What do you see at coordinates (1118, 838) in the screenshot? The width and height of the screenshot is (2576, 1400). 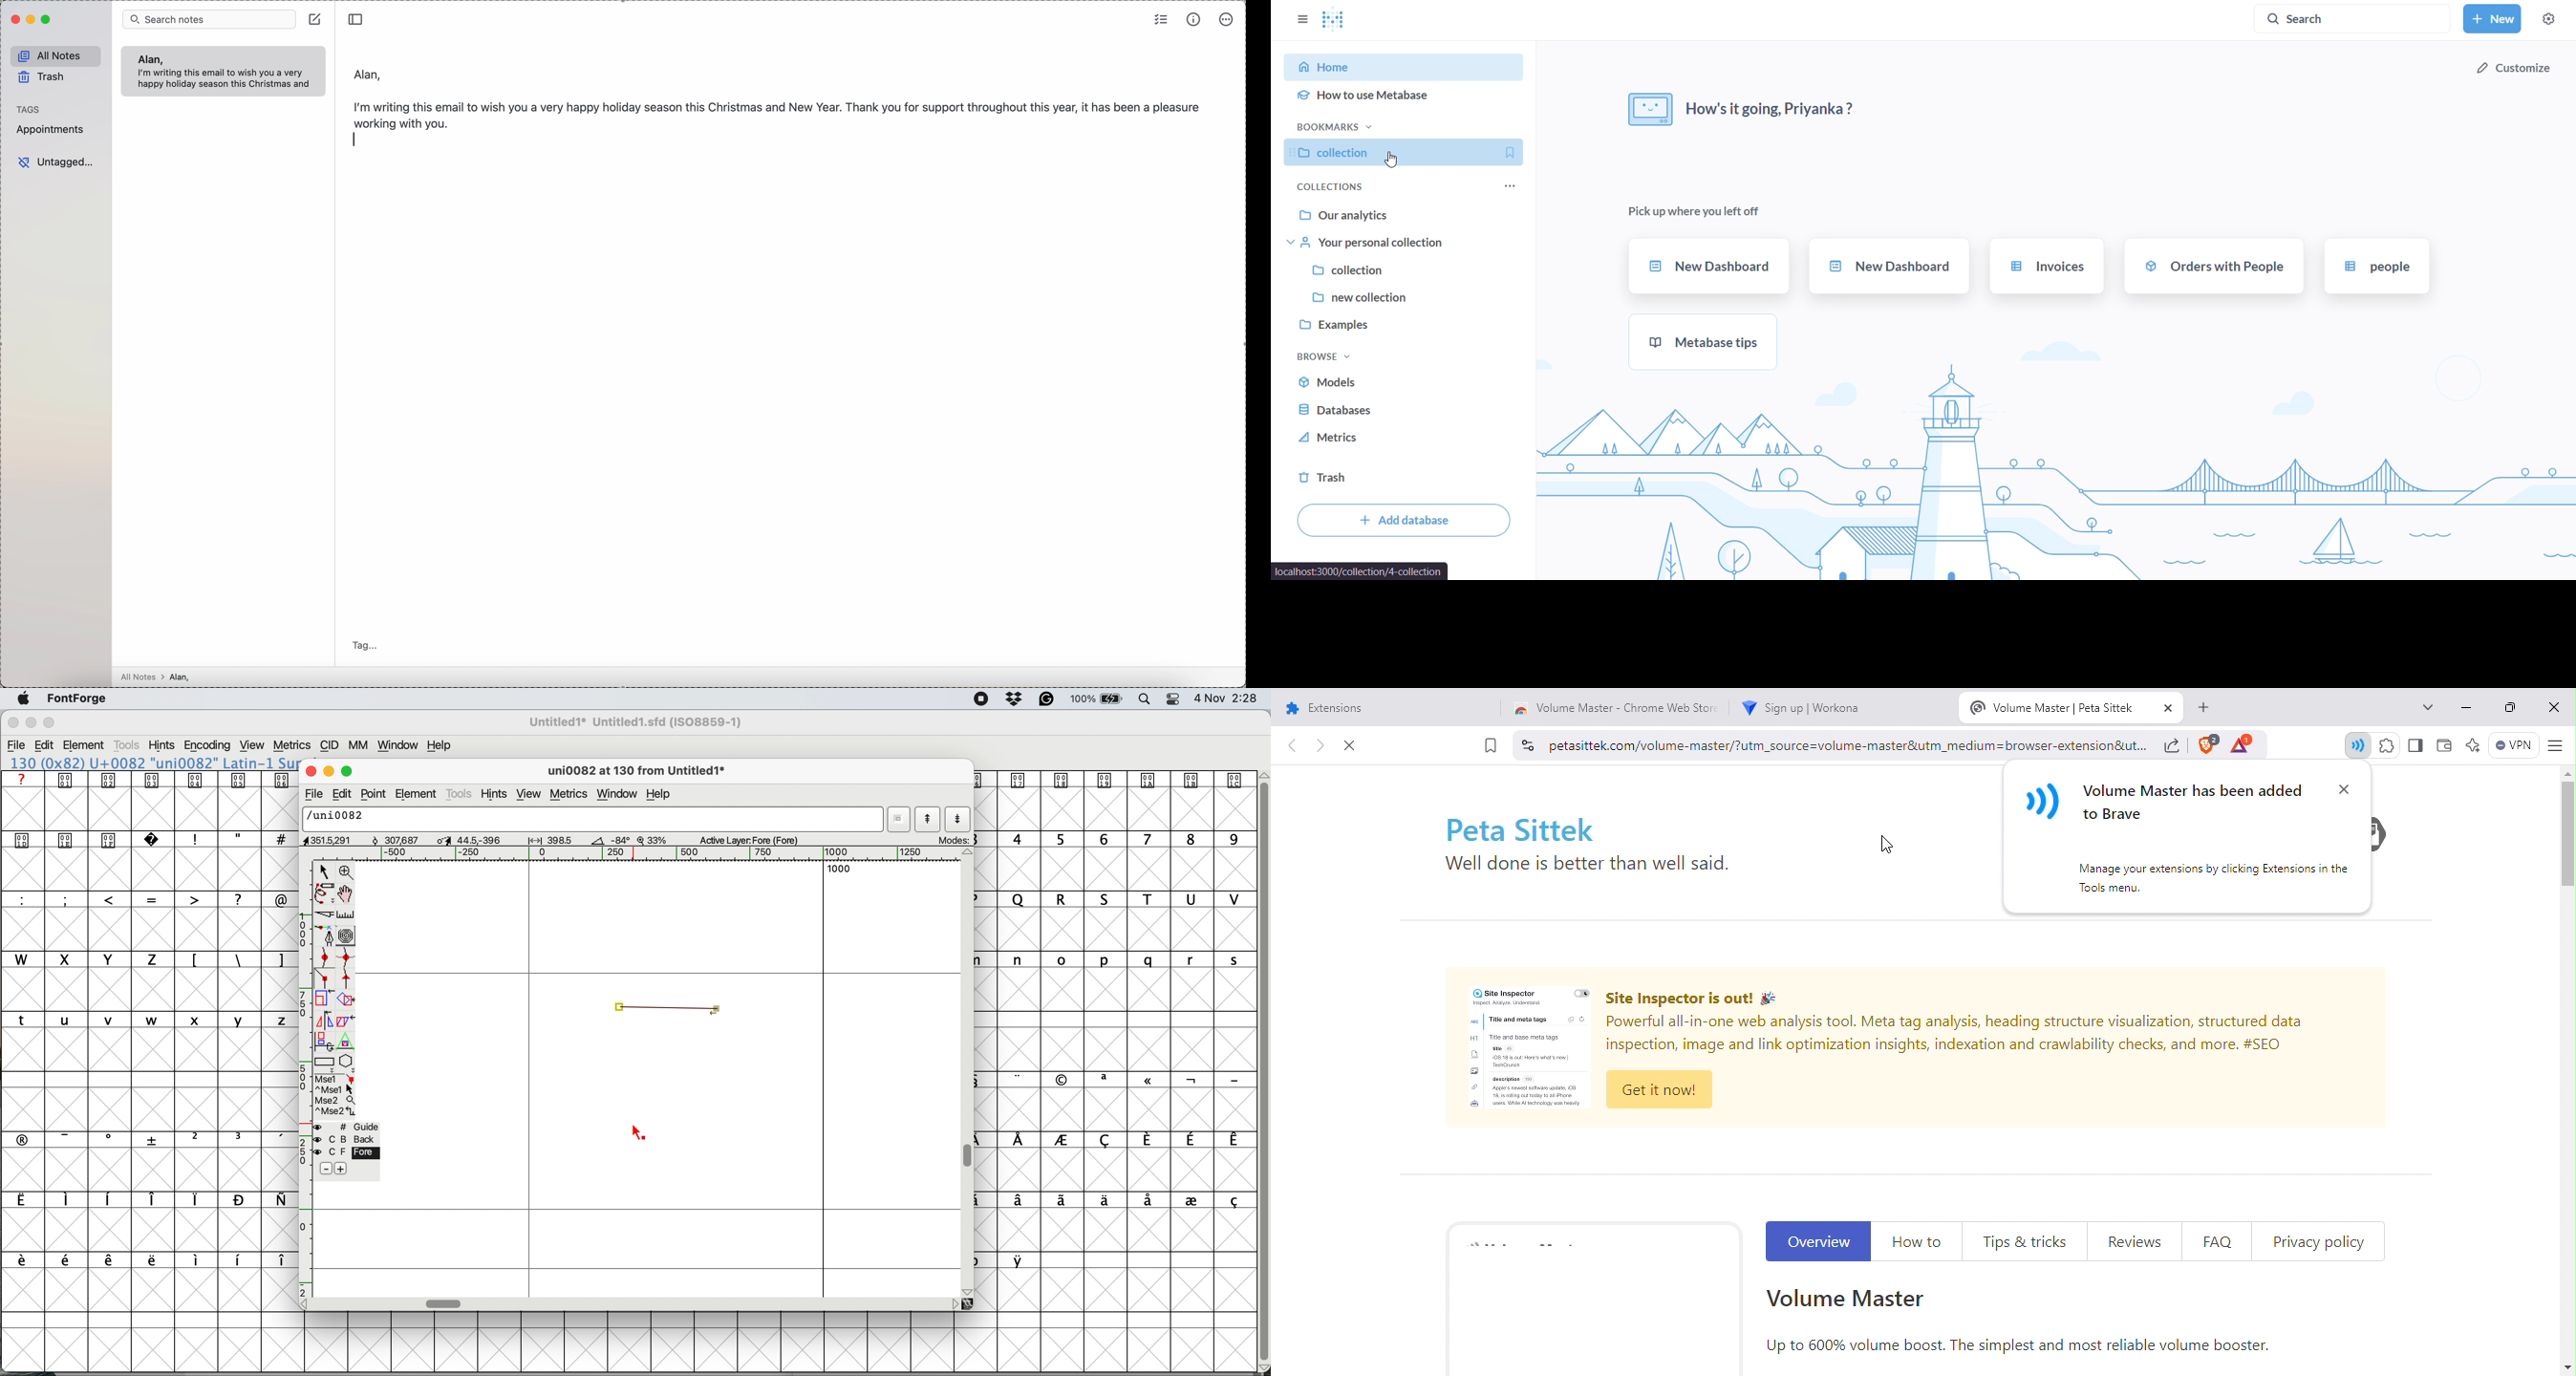 I see `numbers` at bounding box center [1118, 838].